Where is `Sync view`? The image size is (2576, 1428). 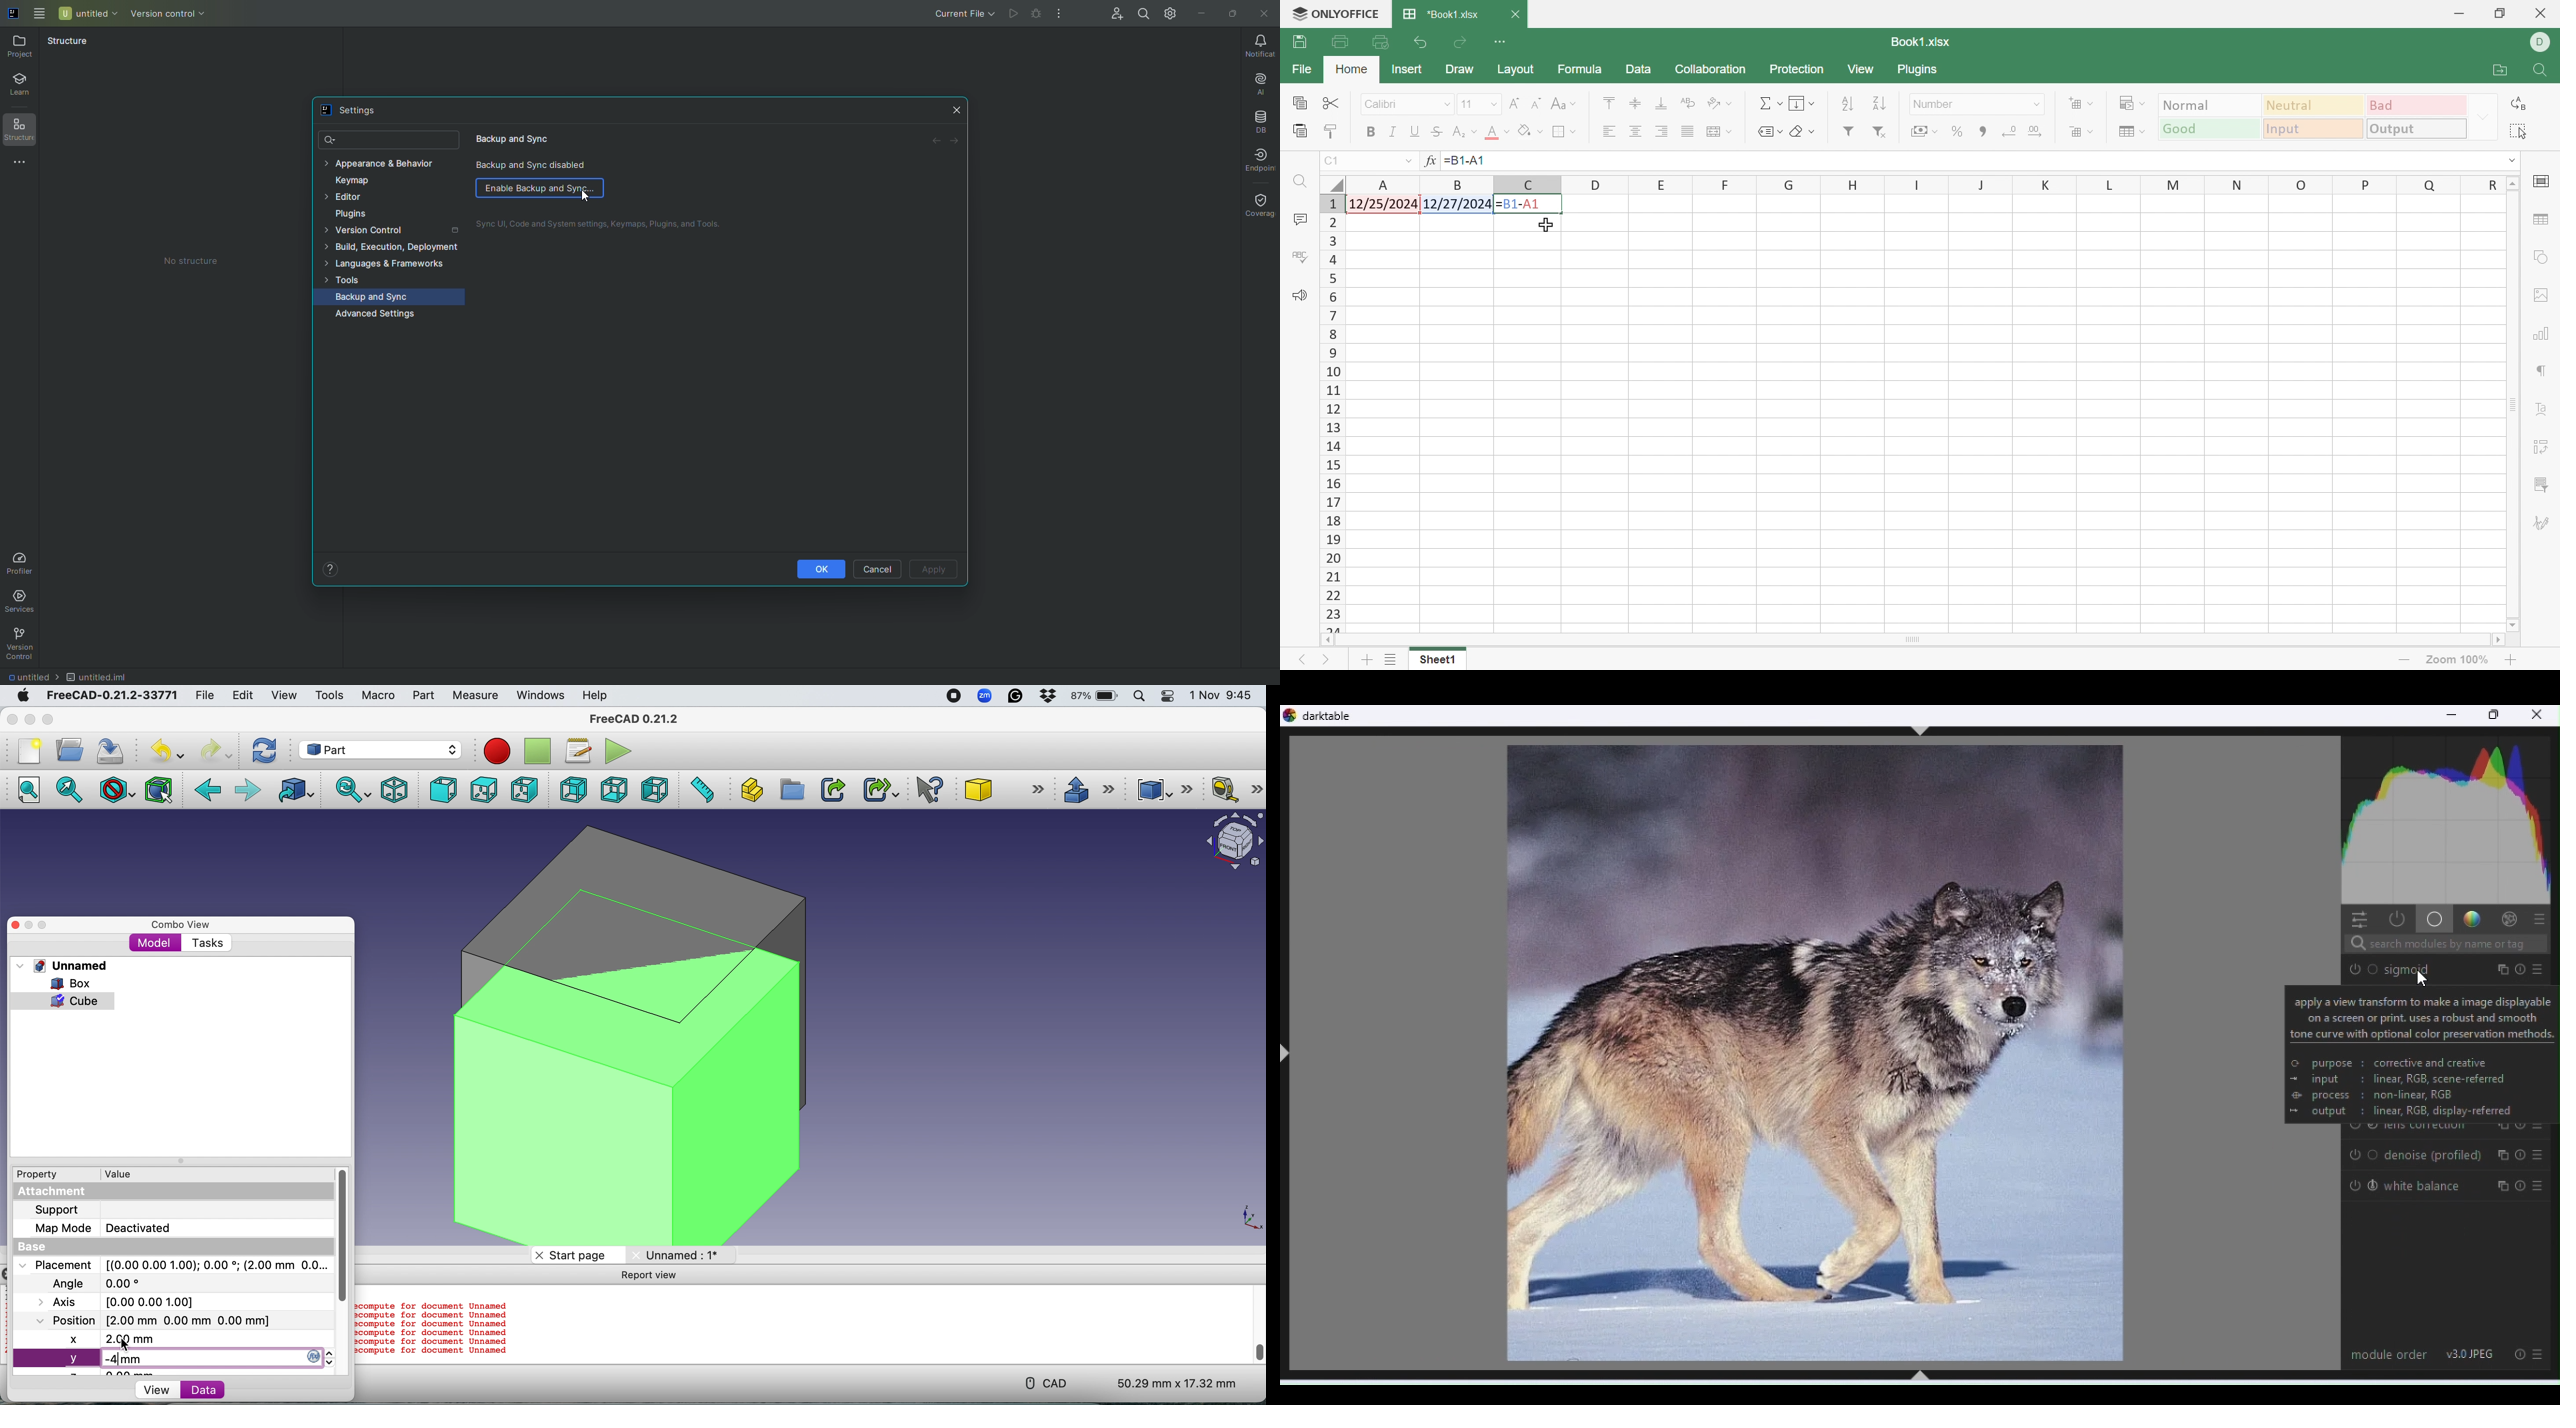 Sync view is located at coordinates (349, 789).